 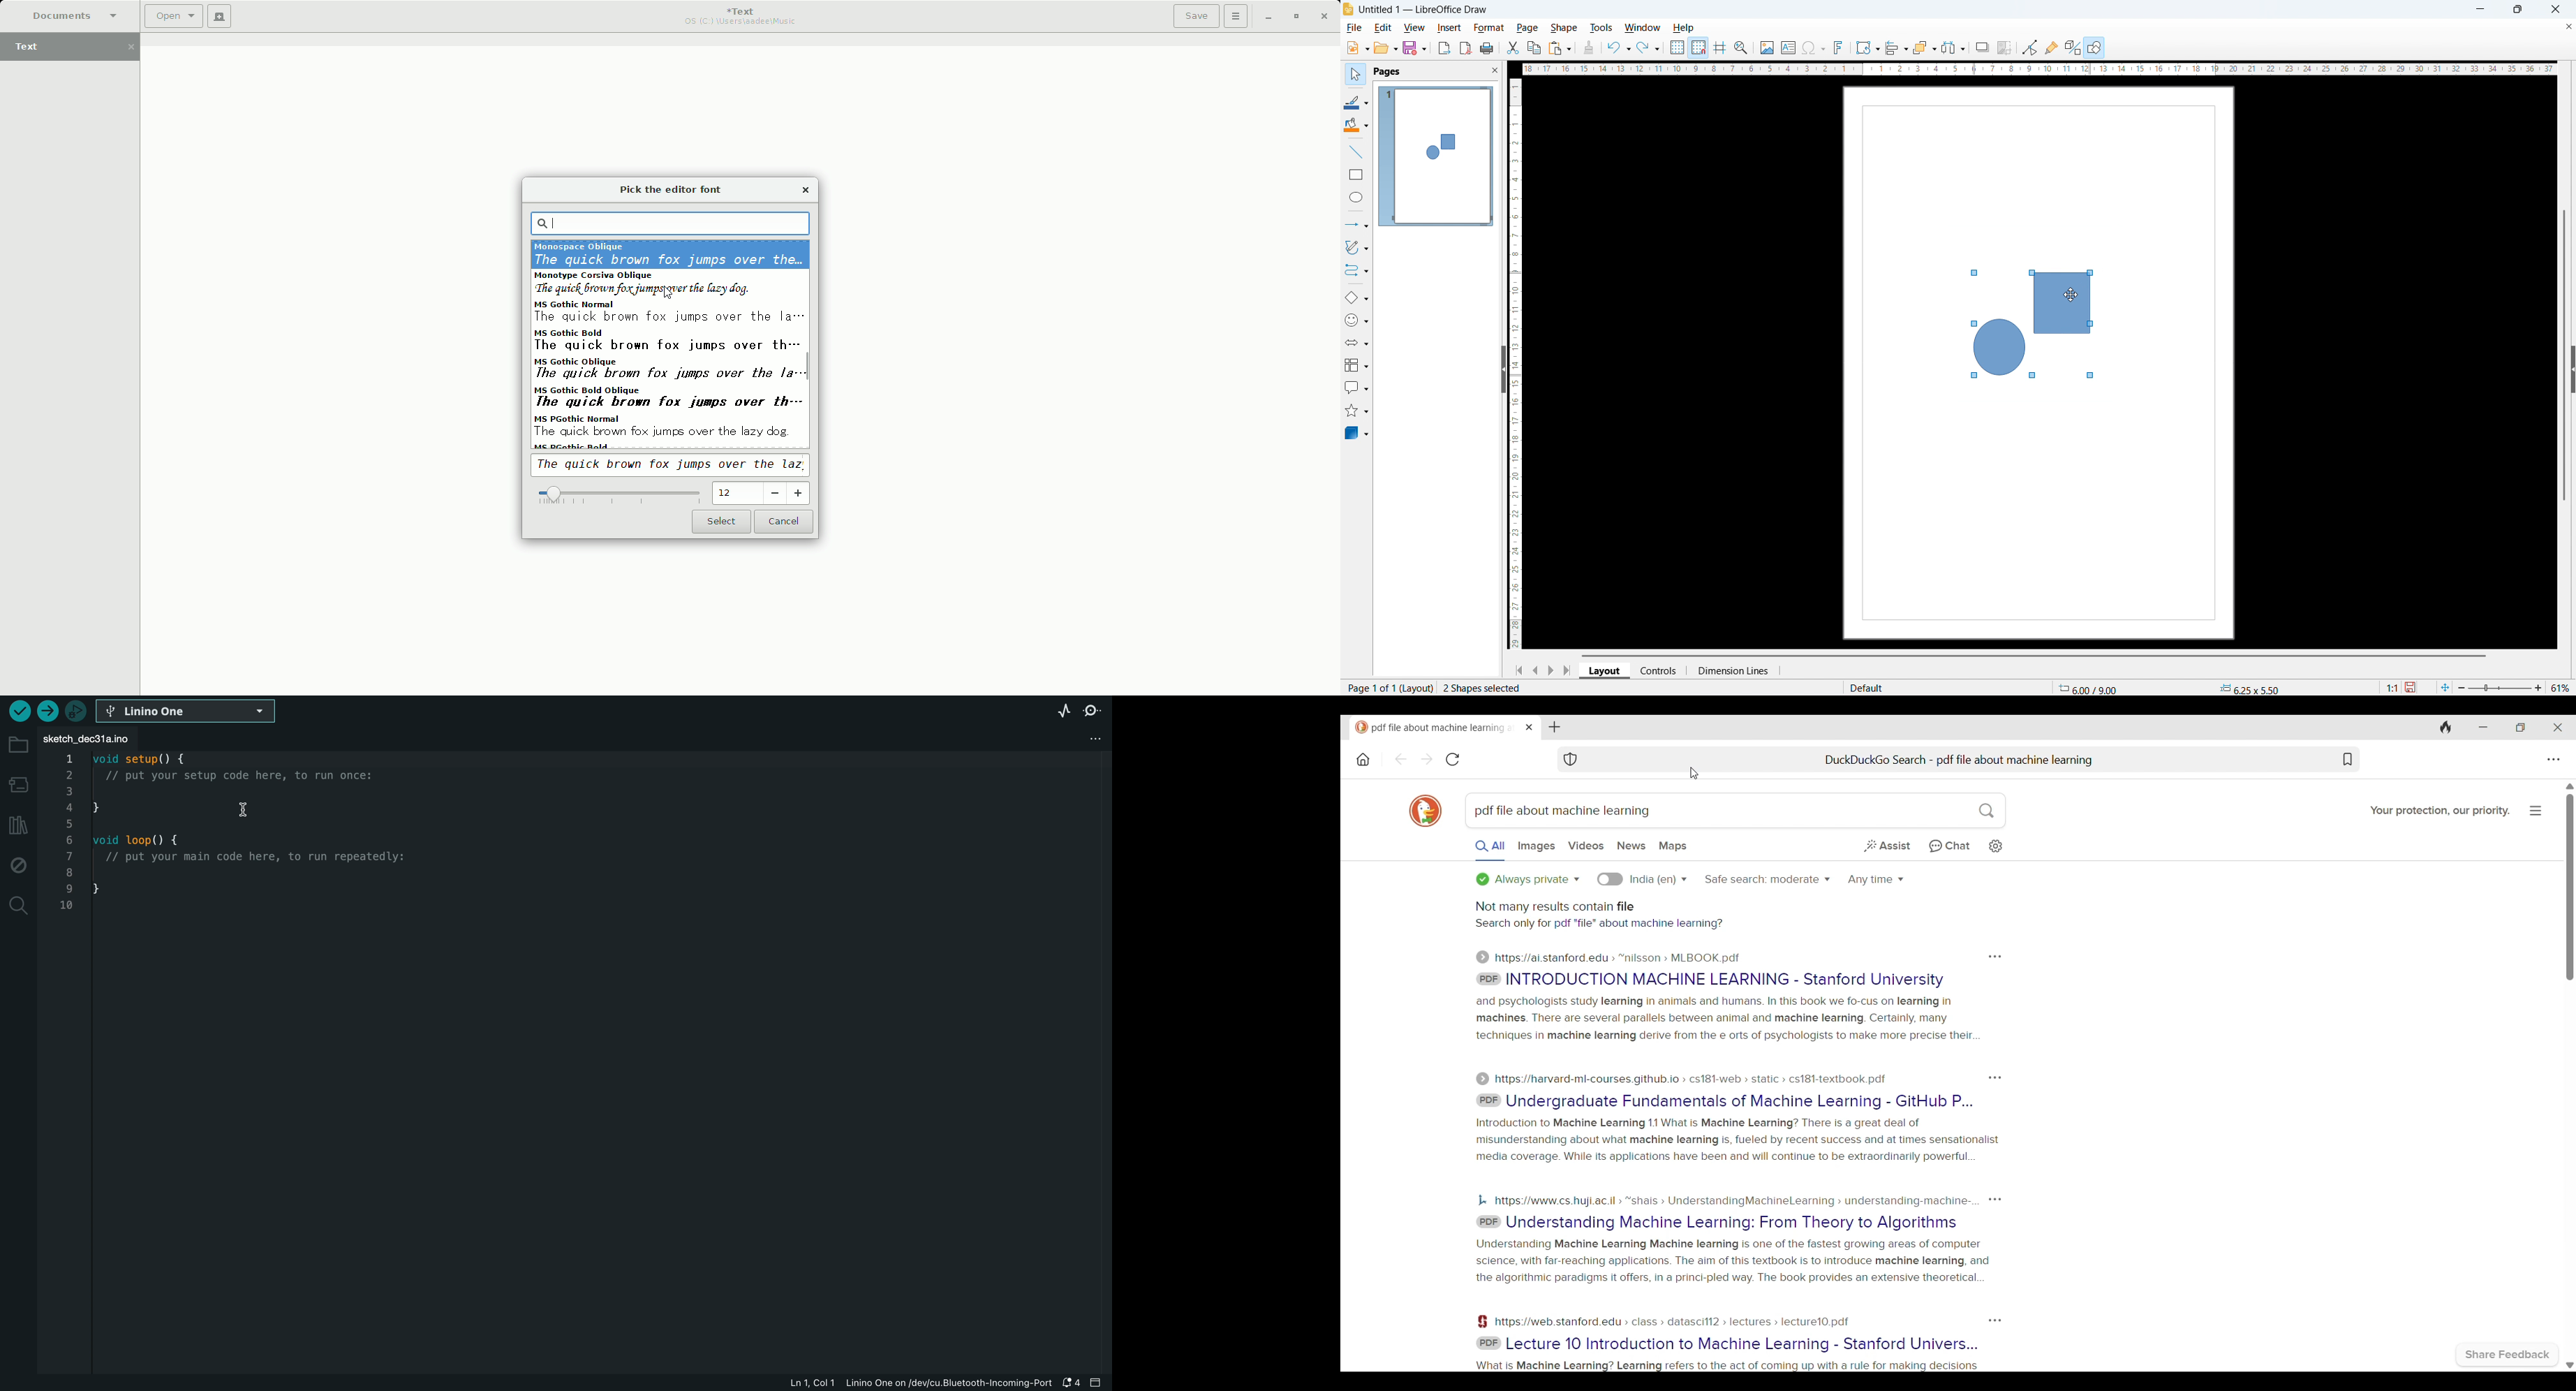 What do you see at coordinates (2502, 688) in the screenshot?
I see `zoom slider` at bounding box center [2502, 688].